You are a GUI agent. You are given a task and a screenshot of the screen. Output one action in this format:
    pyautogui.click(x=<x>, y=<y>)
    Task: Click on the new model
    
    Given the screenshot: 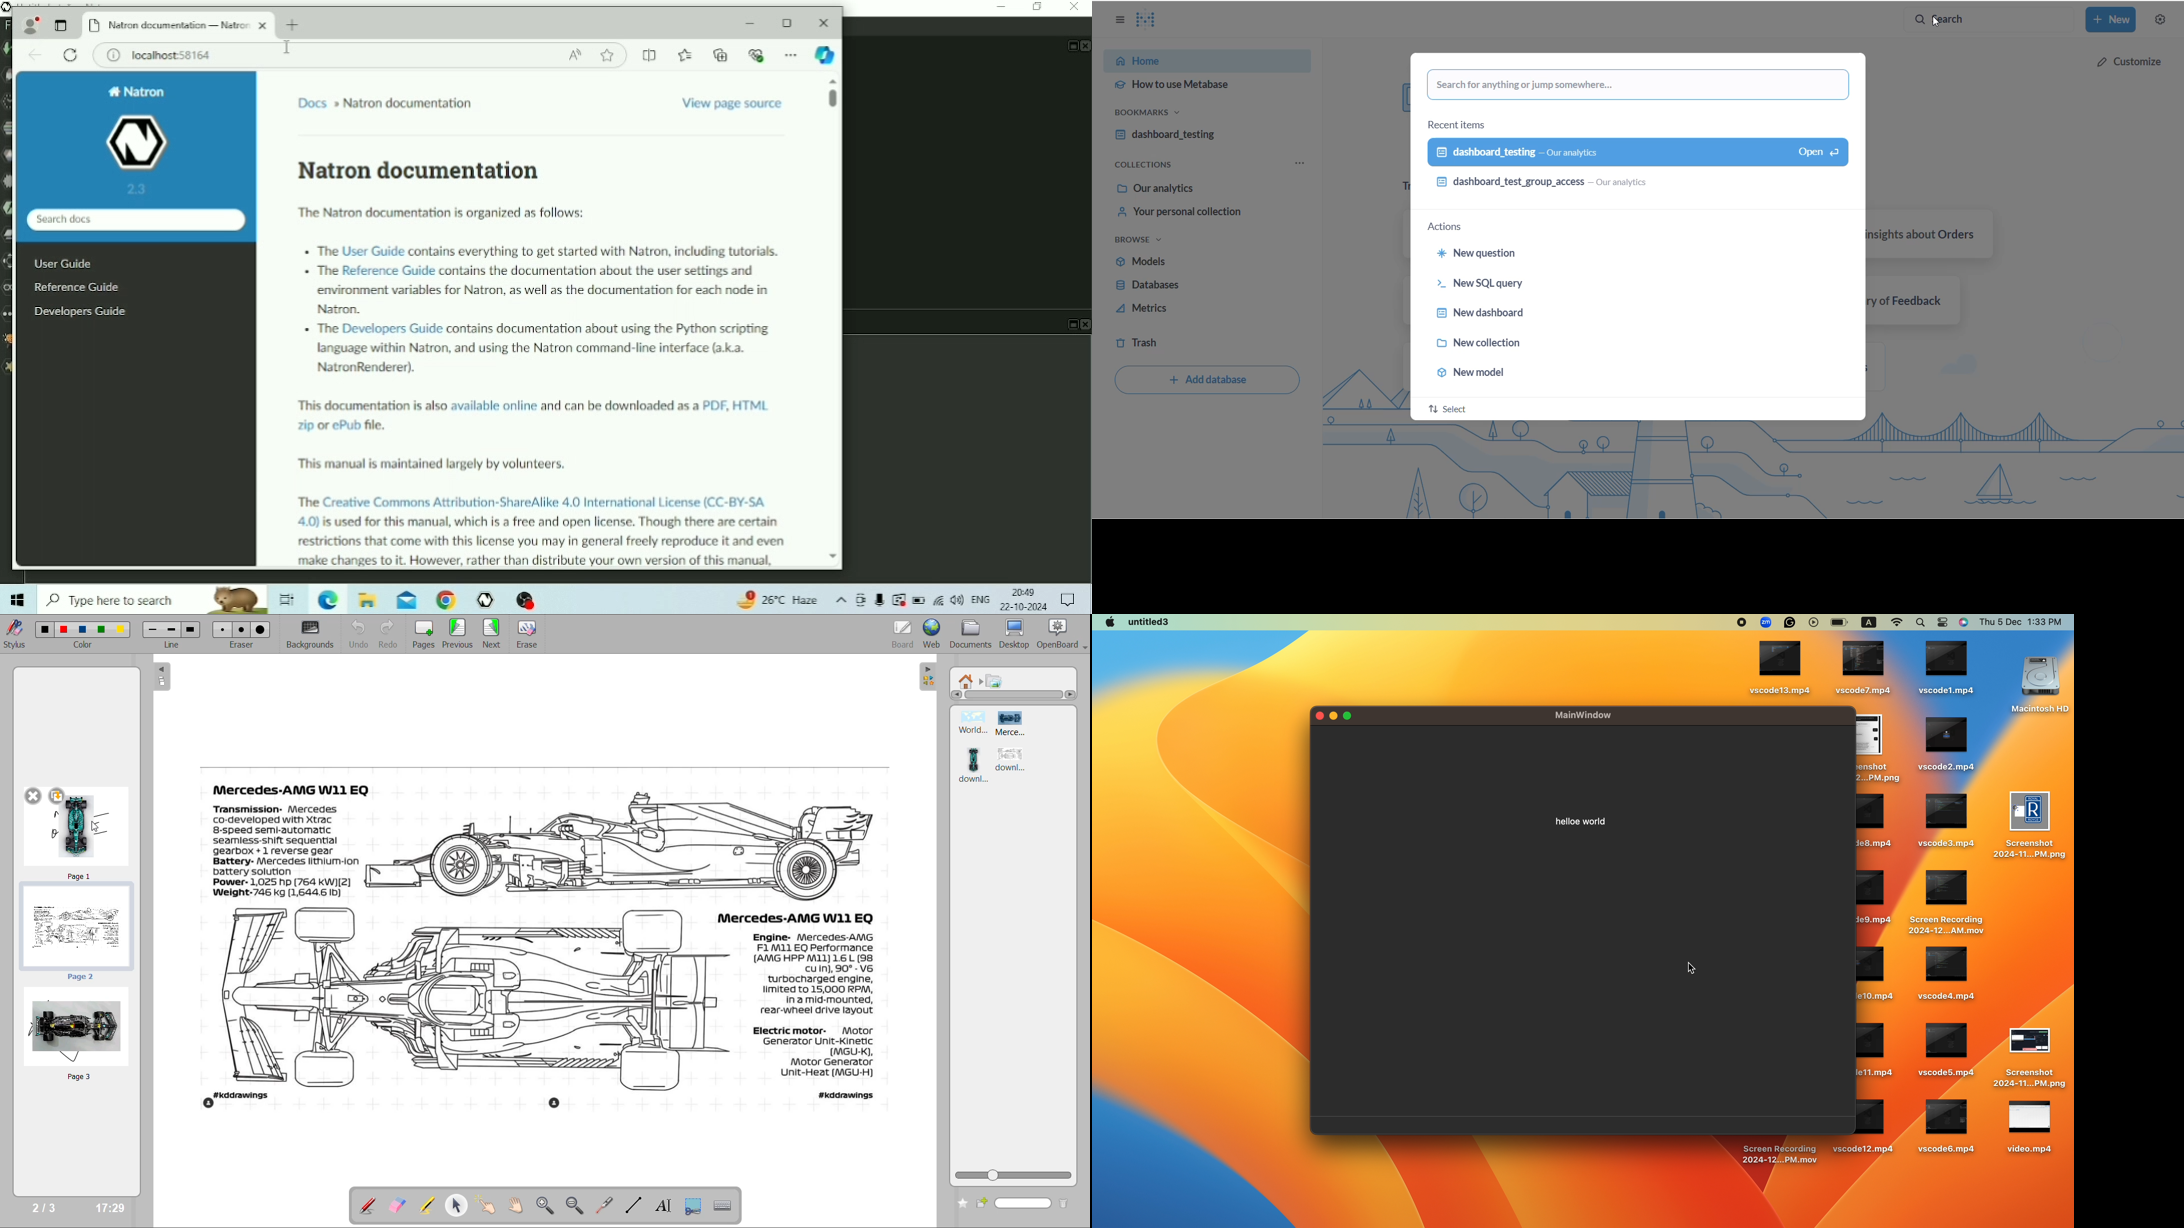 What is the action you would take?
    pyautogui.click(x=1476, y=370)
    